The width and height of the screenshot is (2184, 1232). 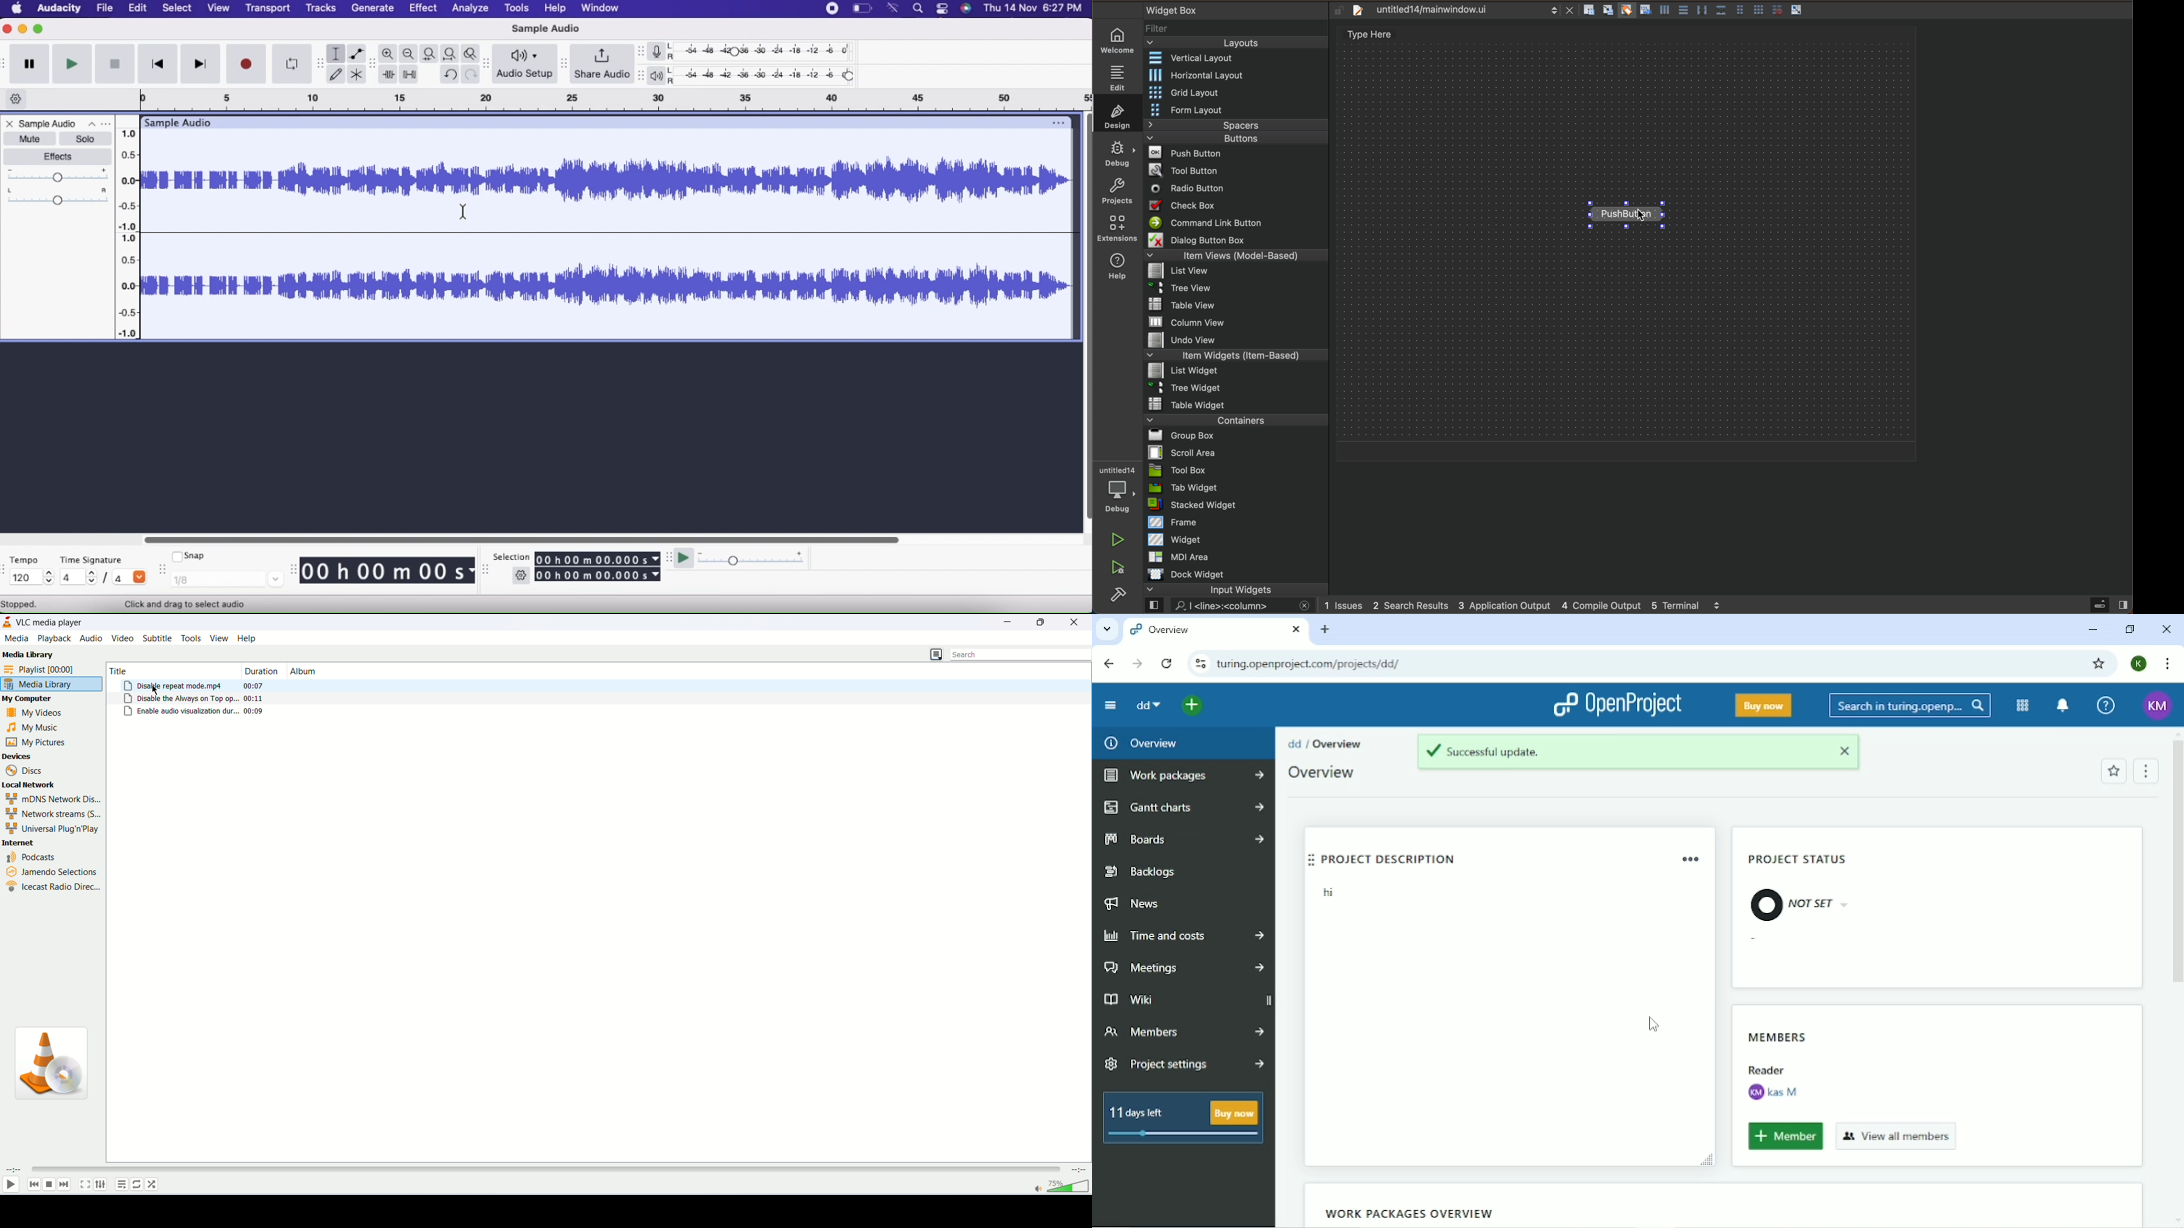 I want to click on stacked widget, so click(x=1238, y=504).